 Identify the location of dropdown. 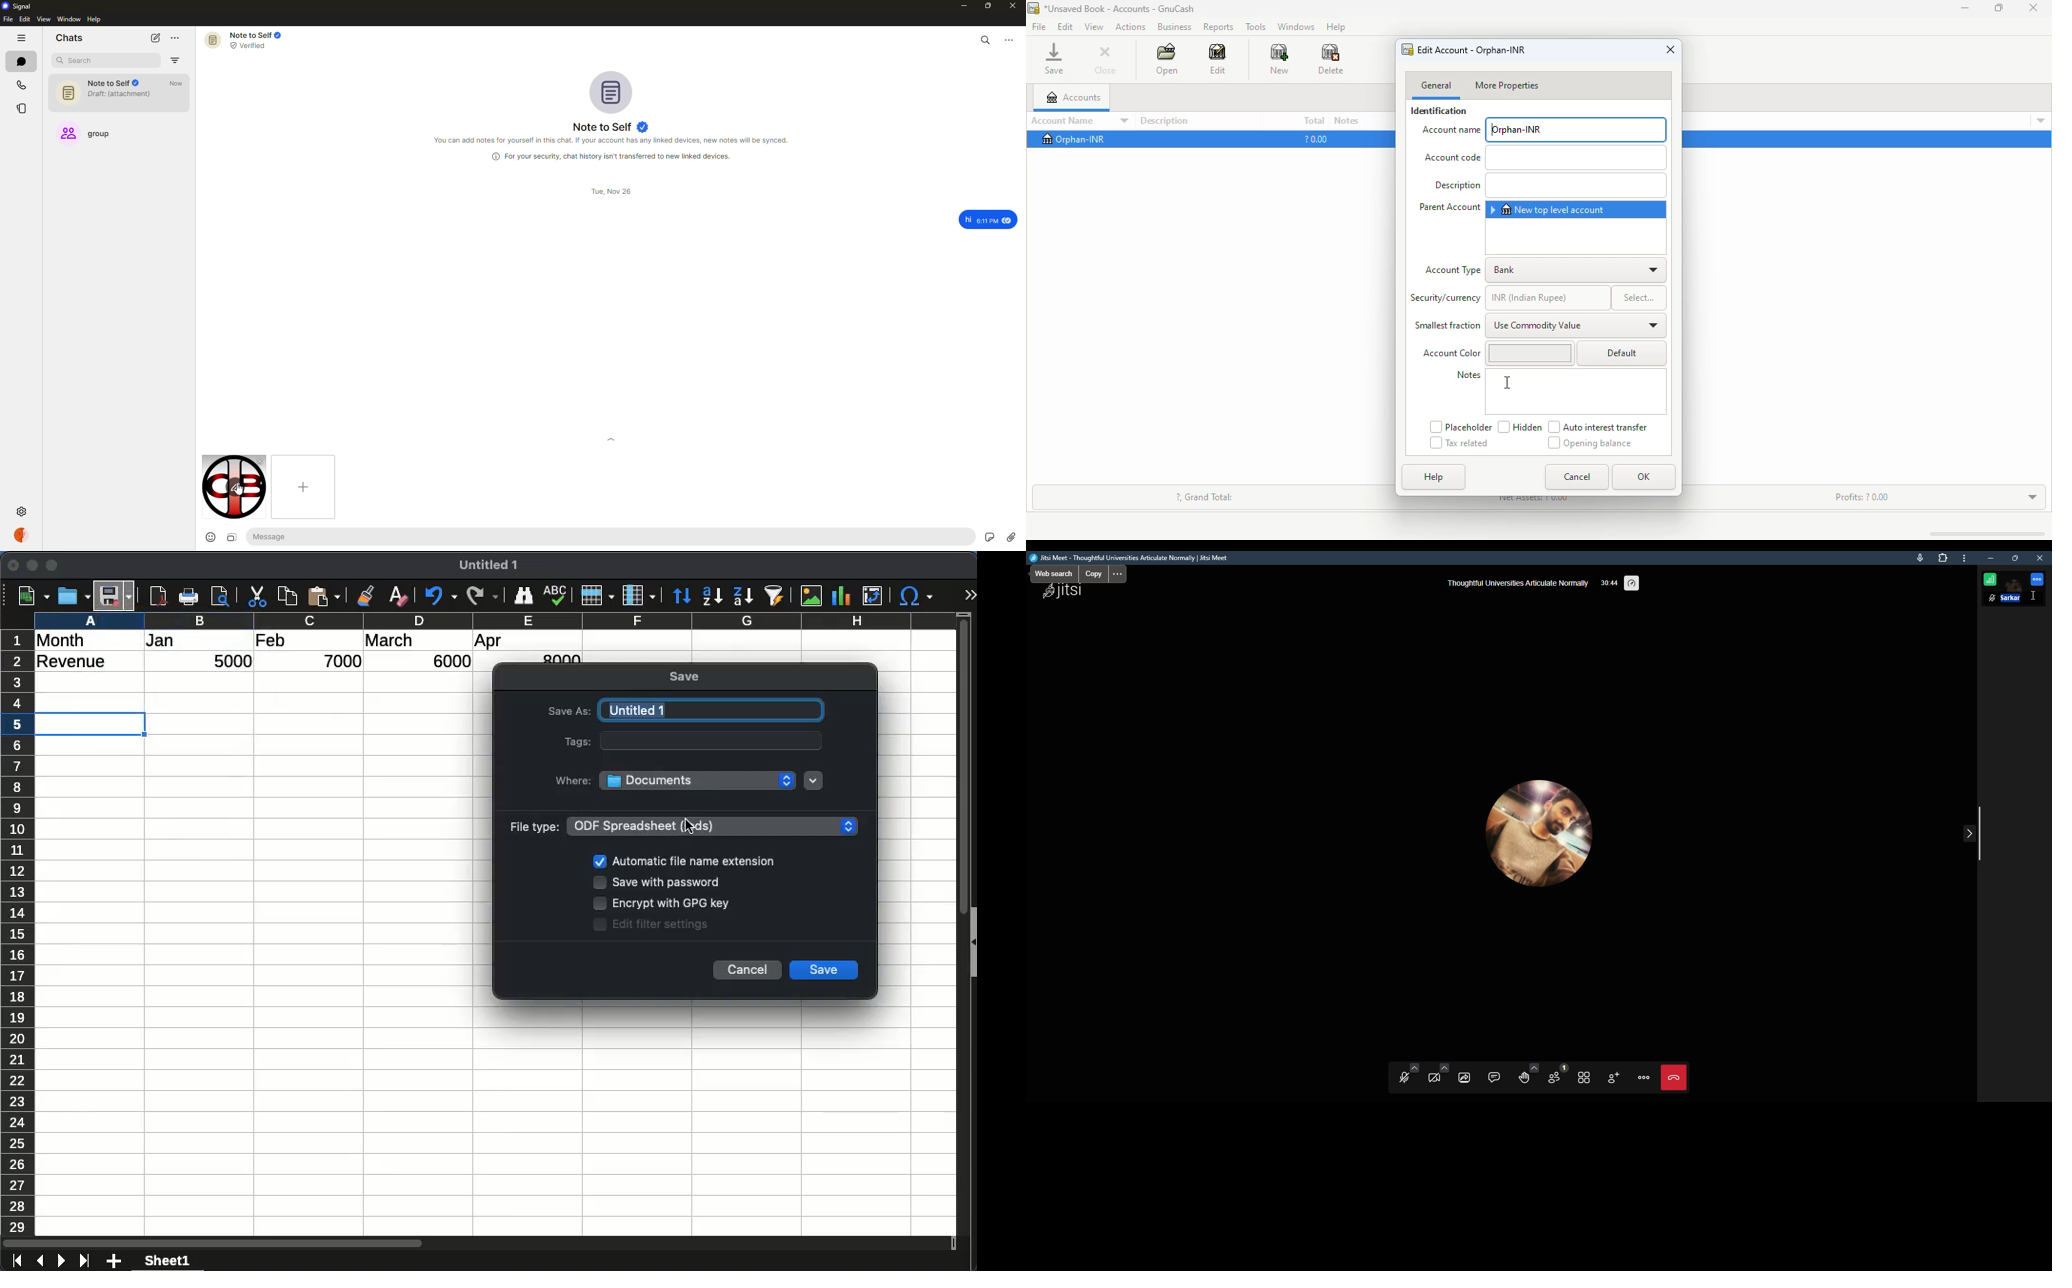
(814, 781).